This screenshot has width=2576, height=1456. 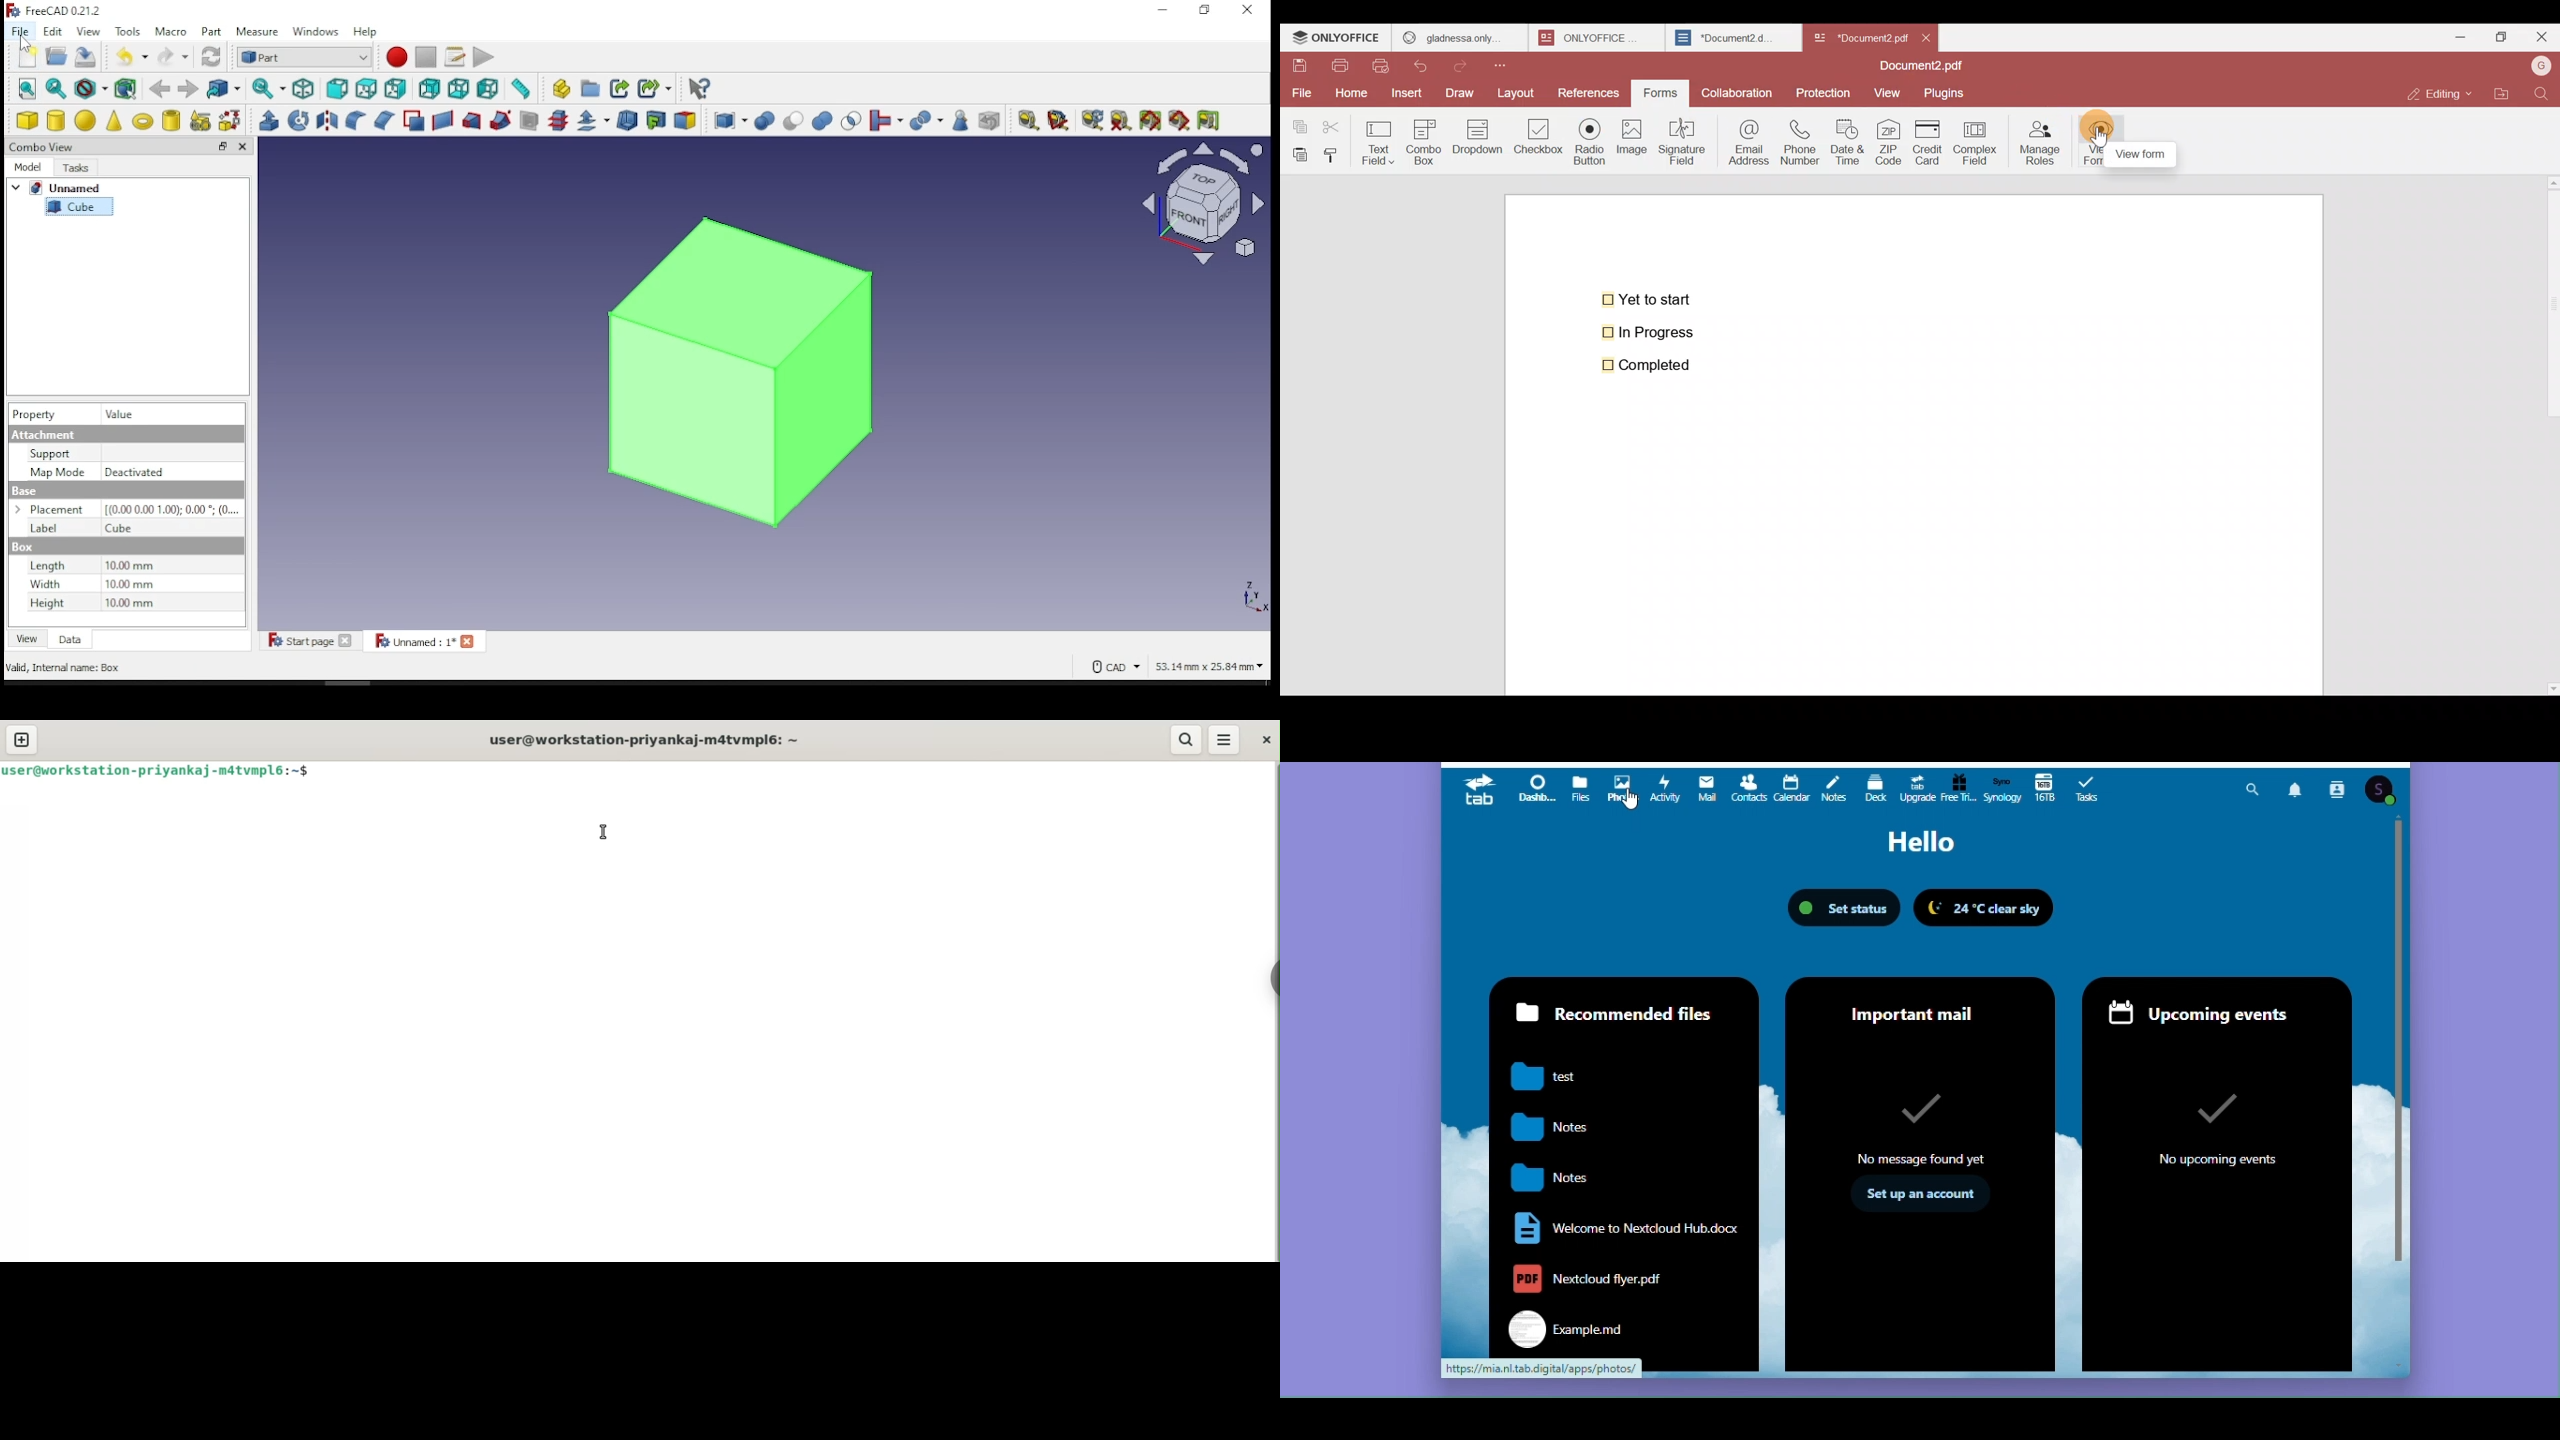 What do you see at coordinates (962, 121) in the screenshot?
I see `check geometry` at bounding box center [962, 121].